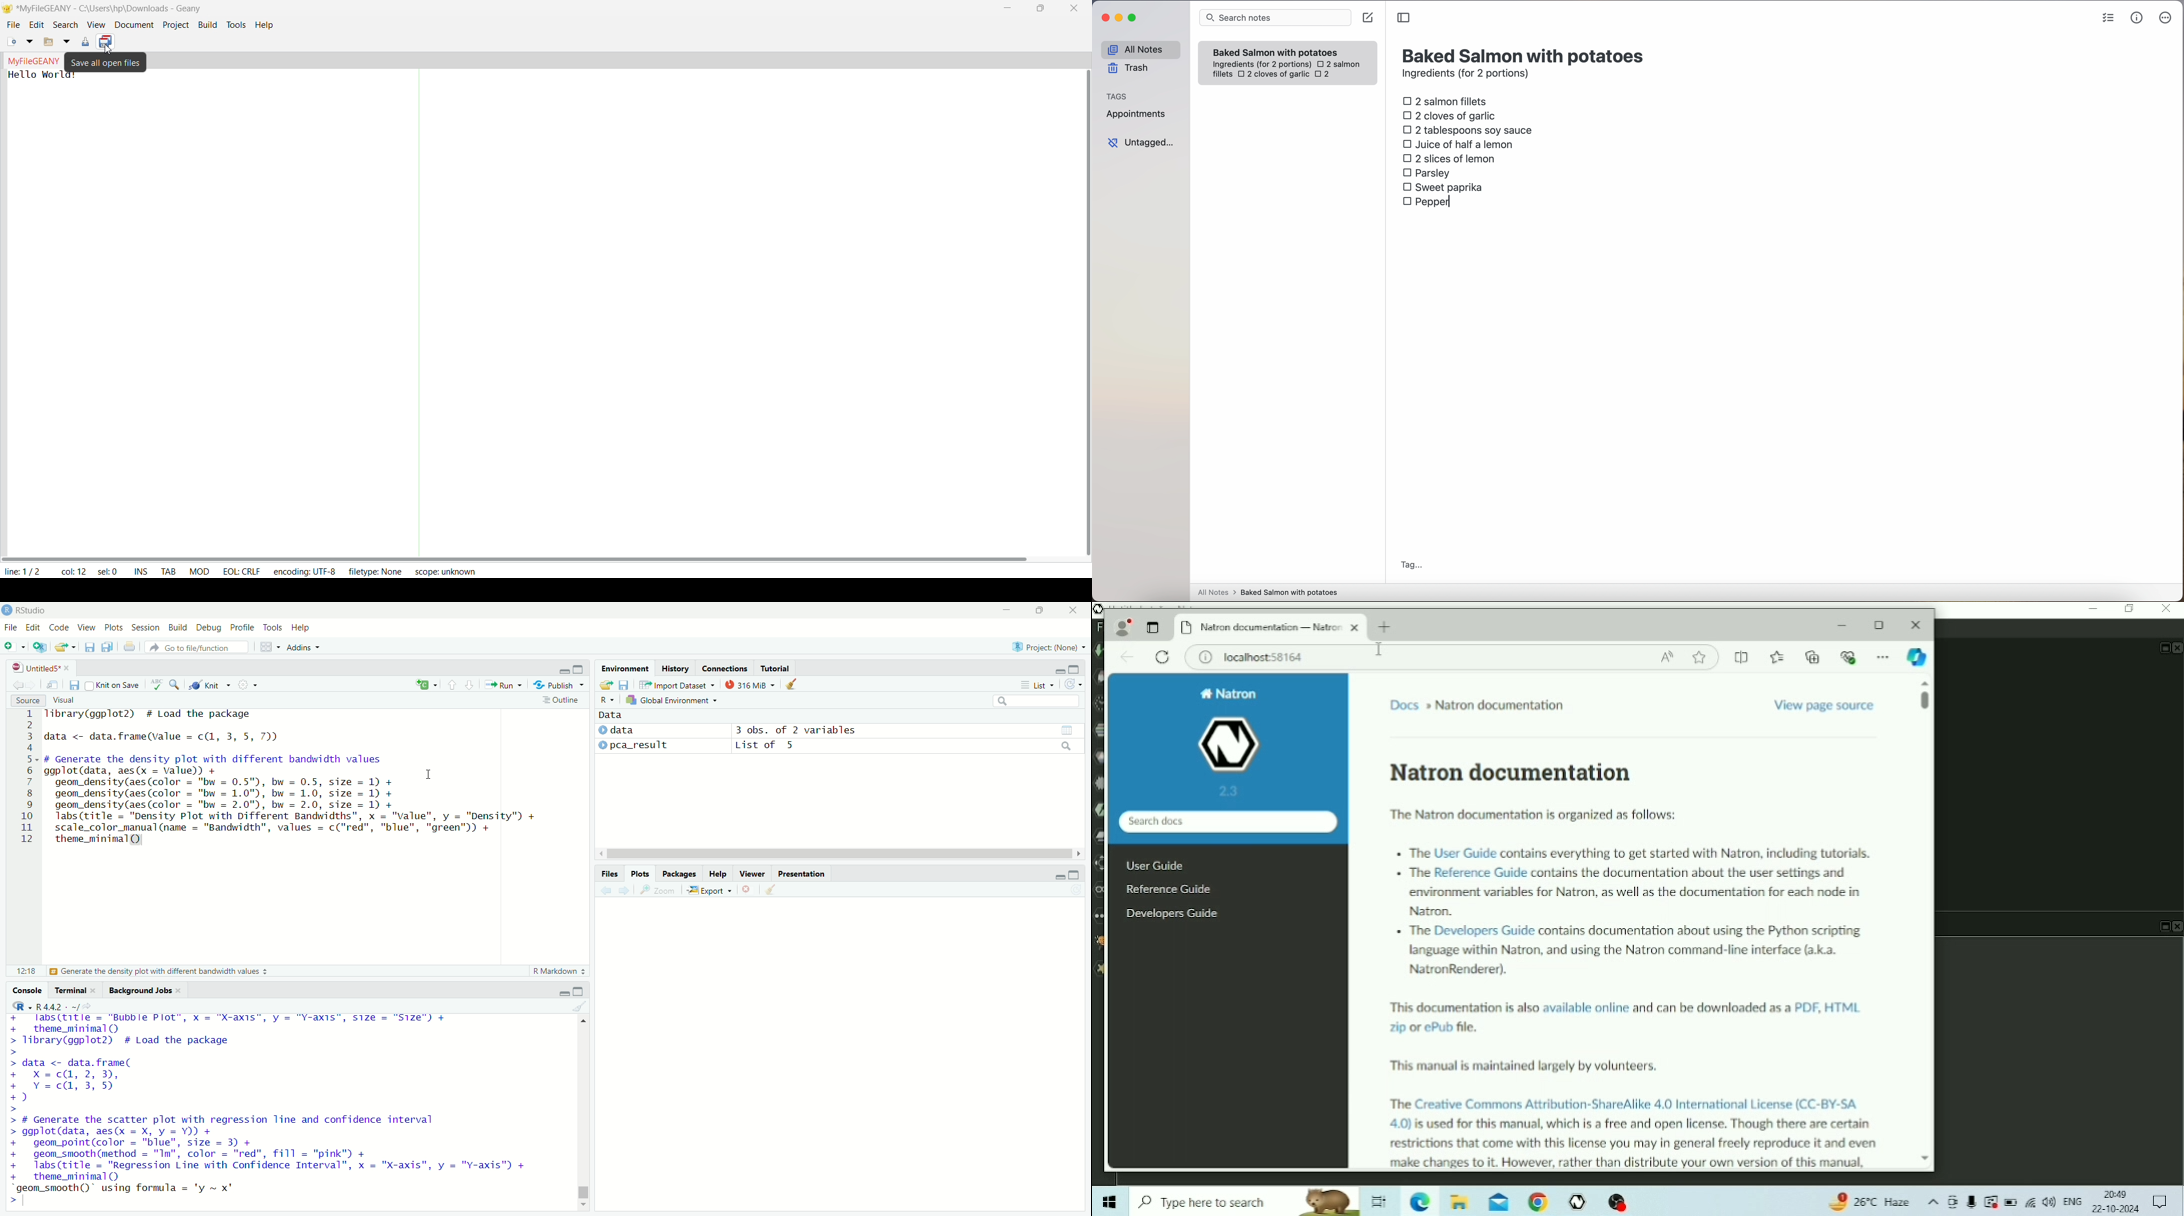 This screenshot has height=1232, width=2184. I want to click on toggle sidebar, so click(1405, 18).